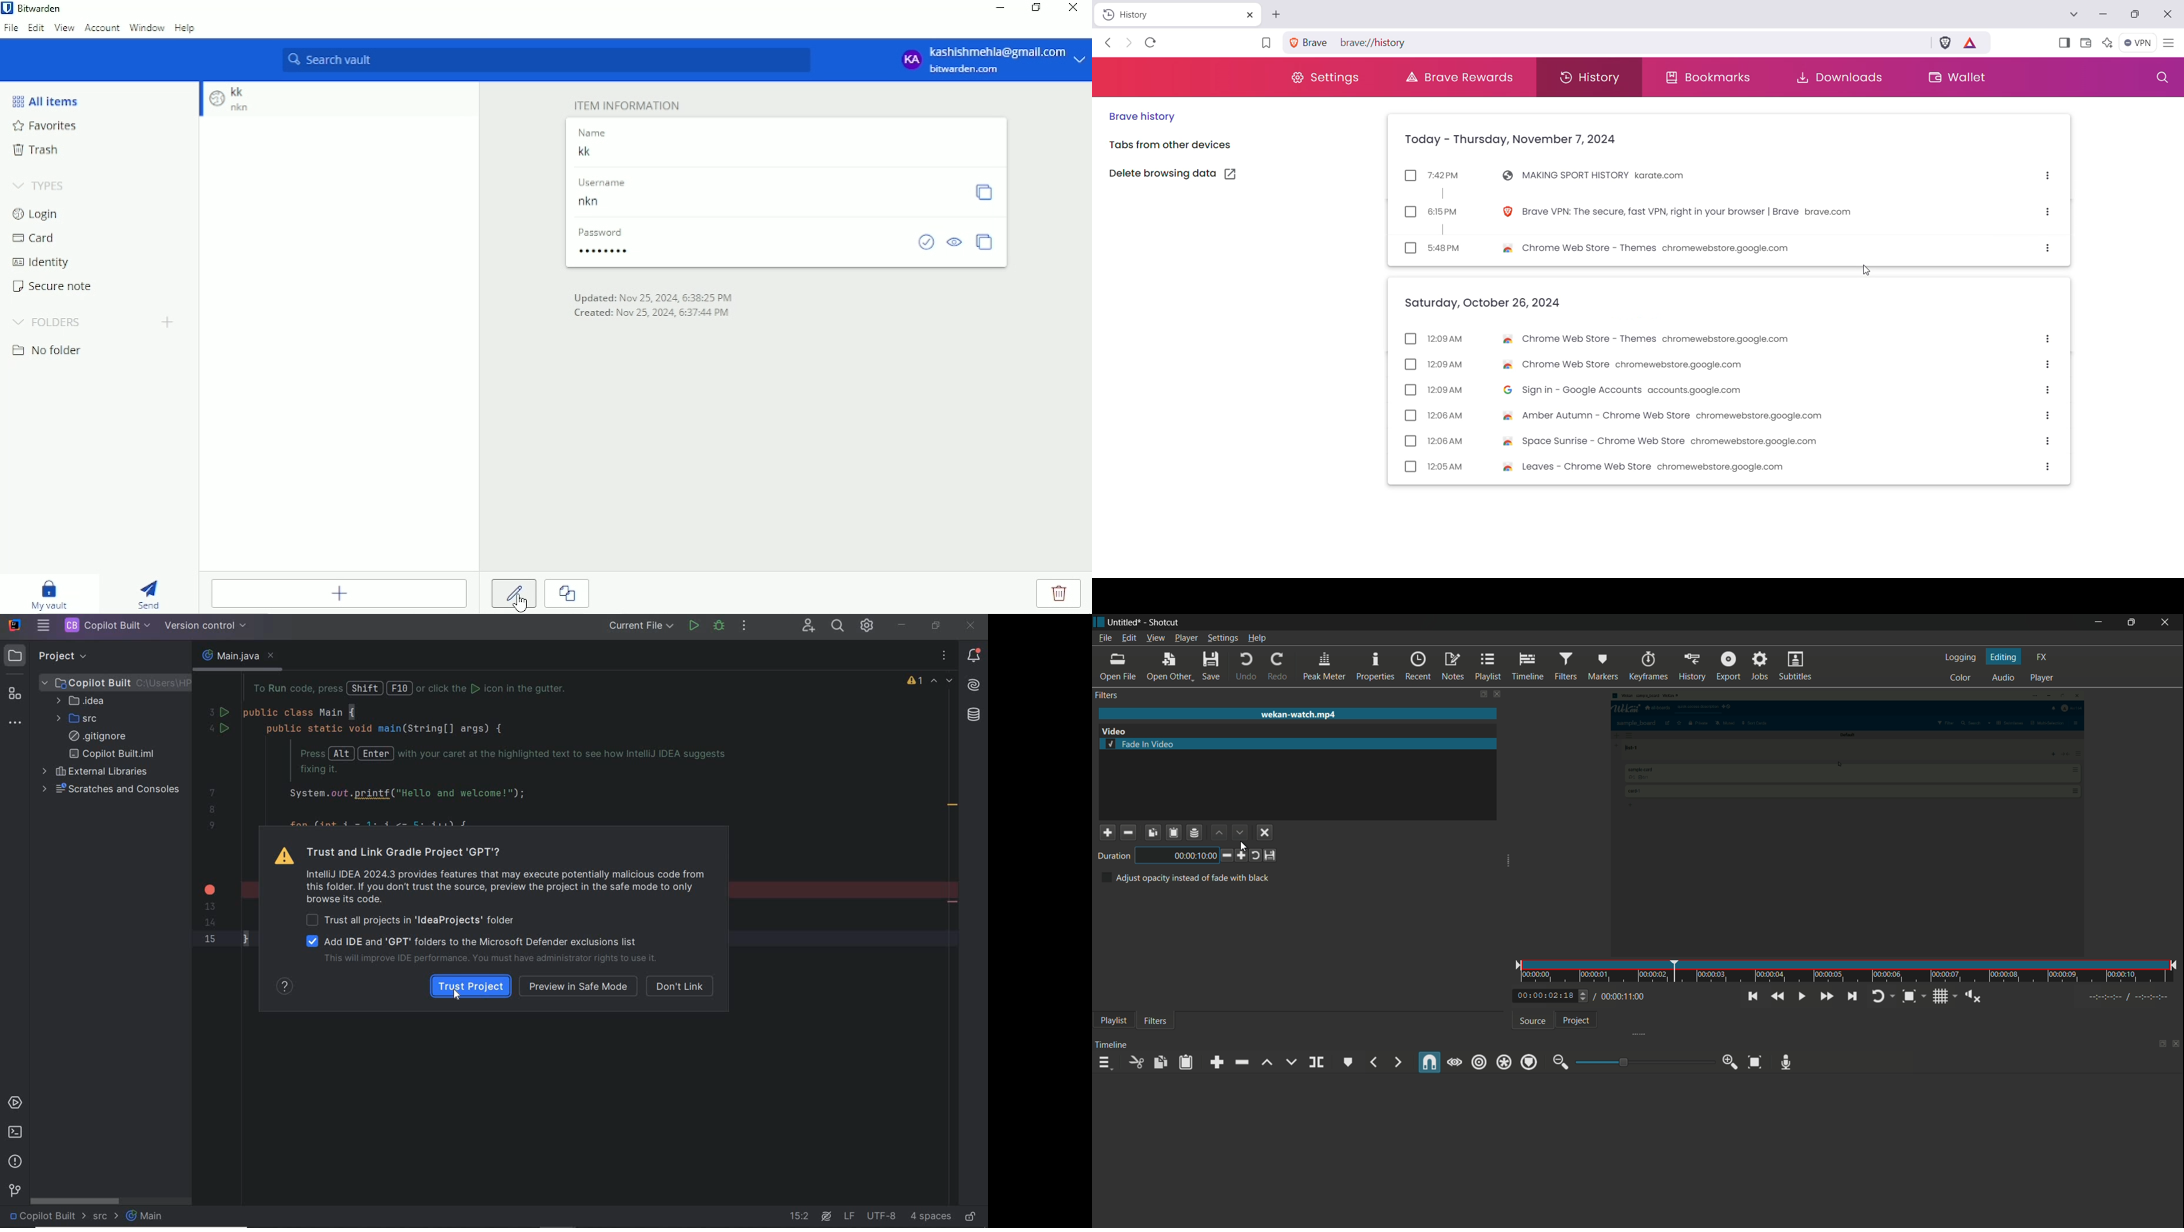 Image resolution: width=2184 pixels, height=1232 pixels. Describe the element at coordinates (1480, 1063) in the screenshot. I see `ripple` at that location.